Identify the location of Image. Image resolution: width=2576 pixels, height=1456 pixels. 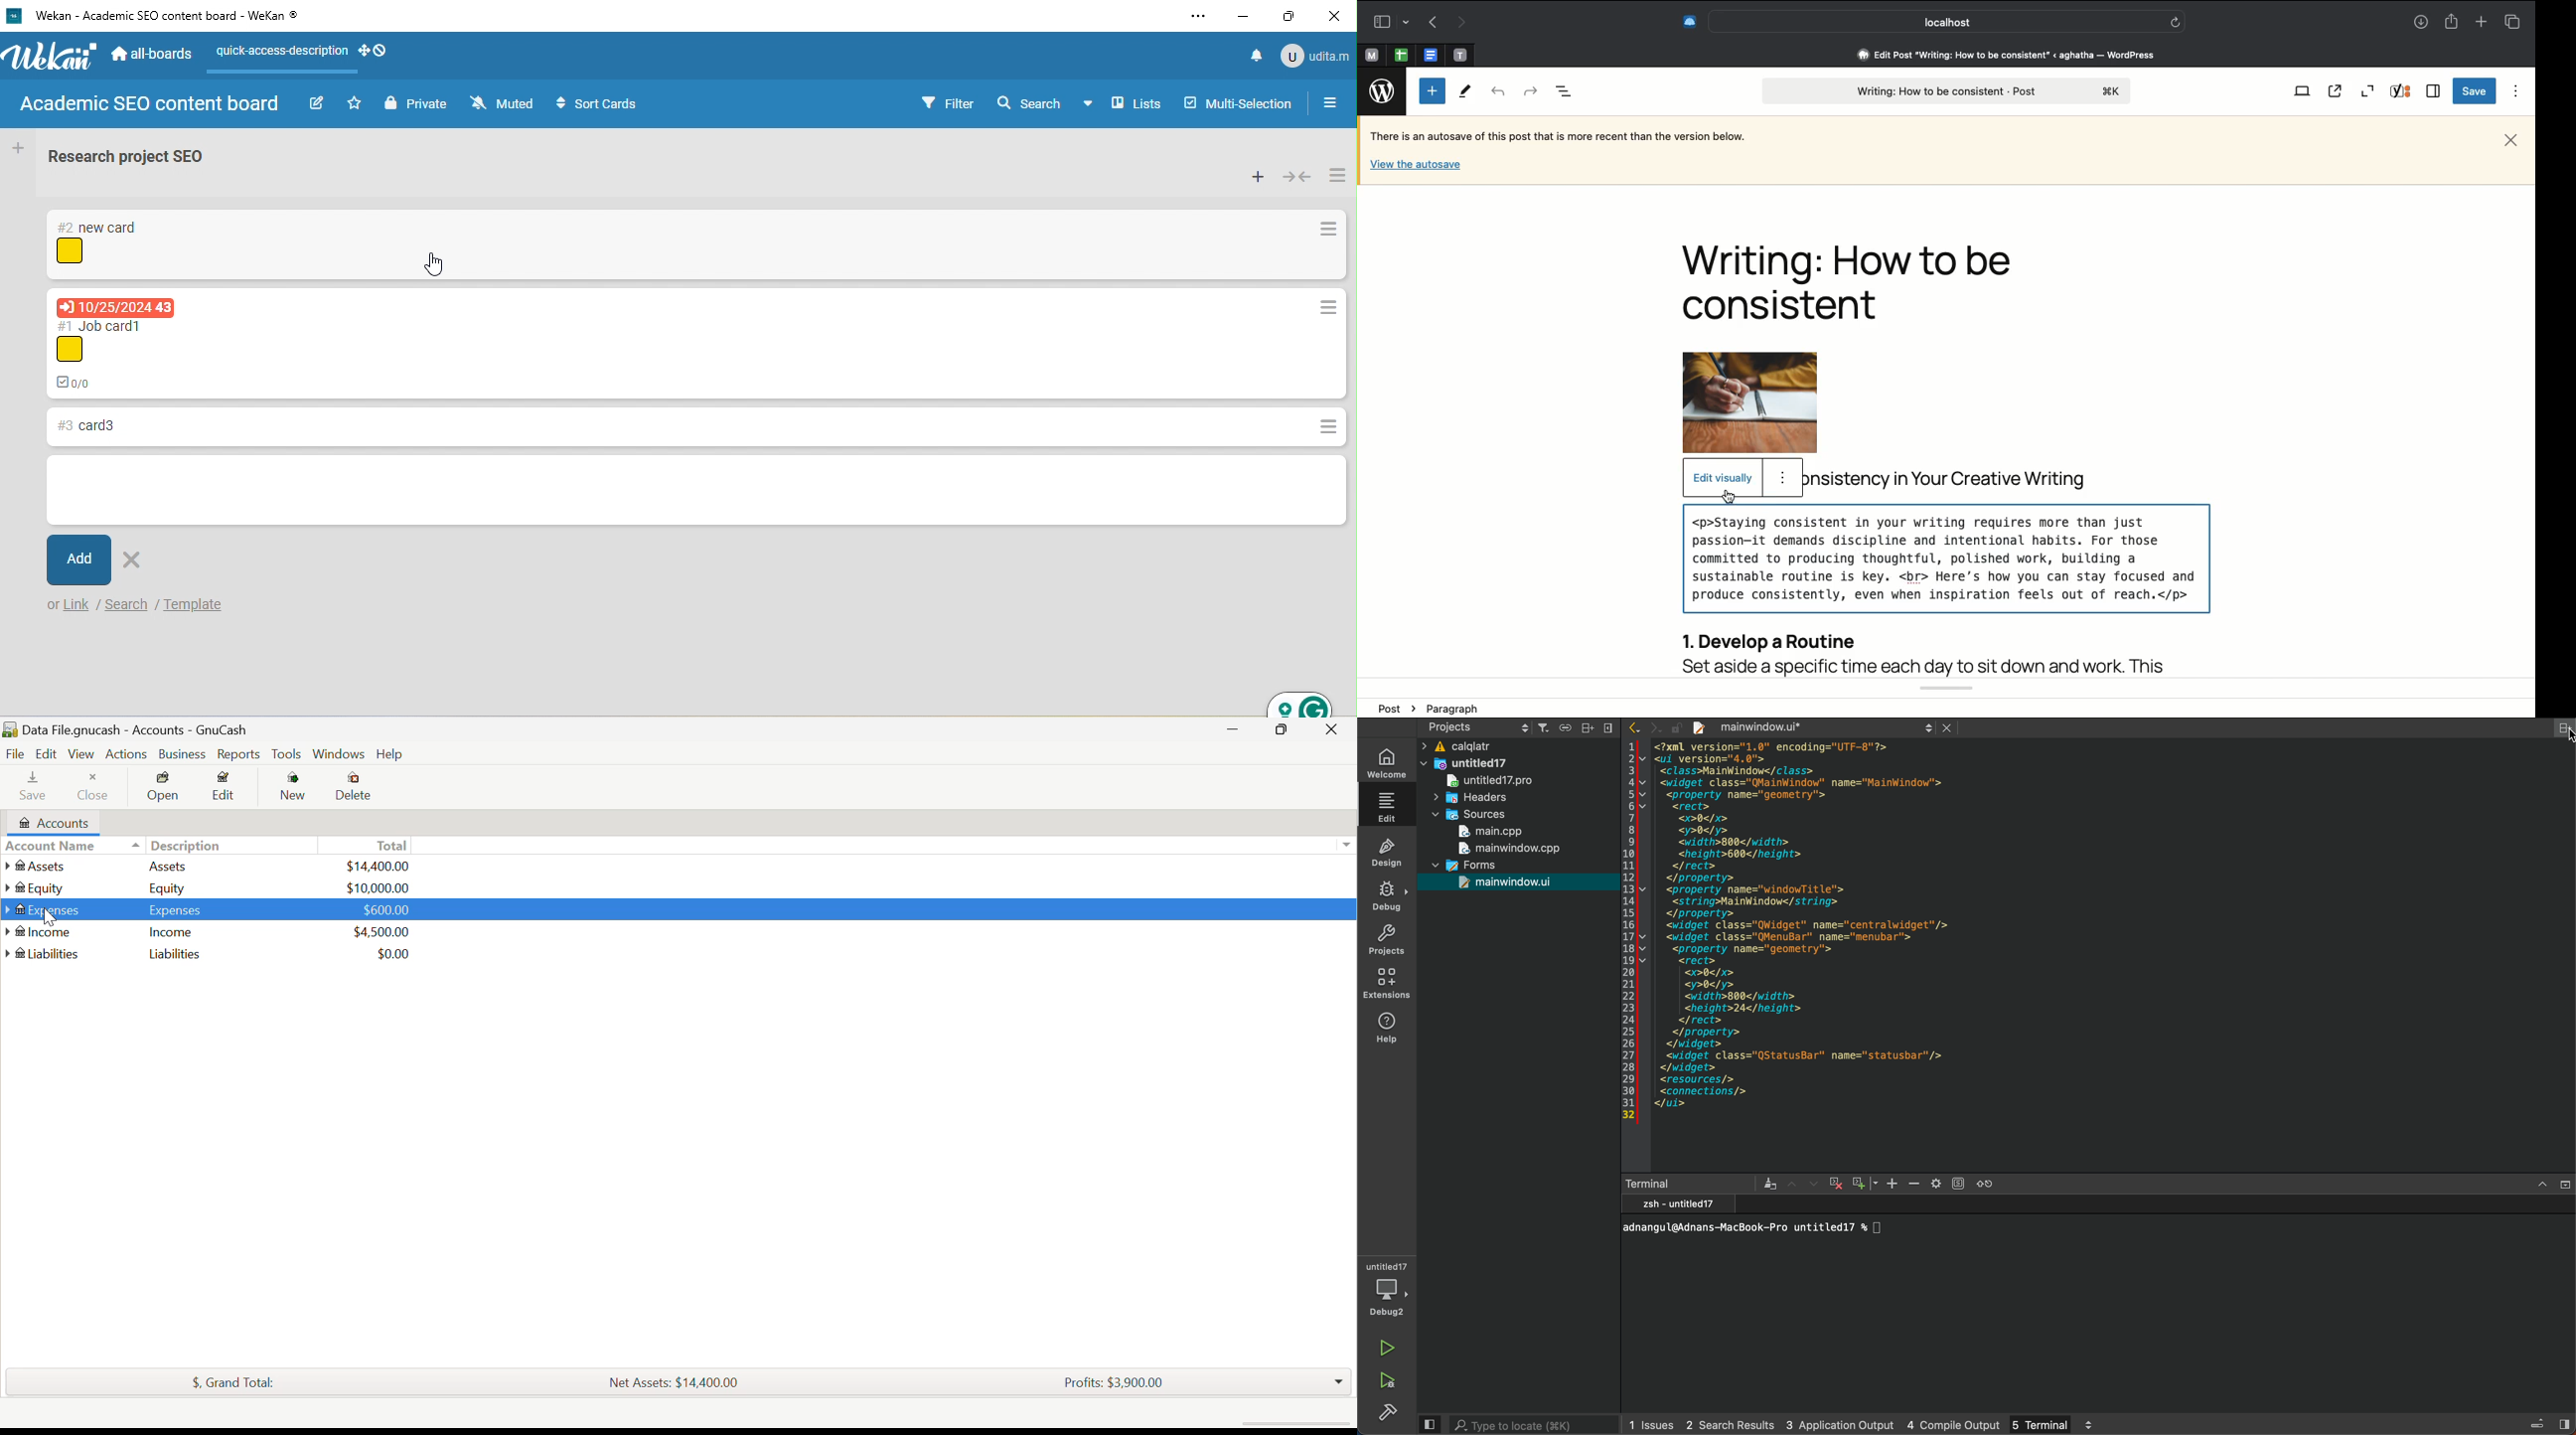
(1770, 402).